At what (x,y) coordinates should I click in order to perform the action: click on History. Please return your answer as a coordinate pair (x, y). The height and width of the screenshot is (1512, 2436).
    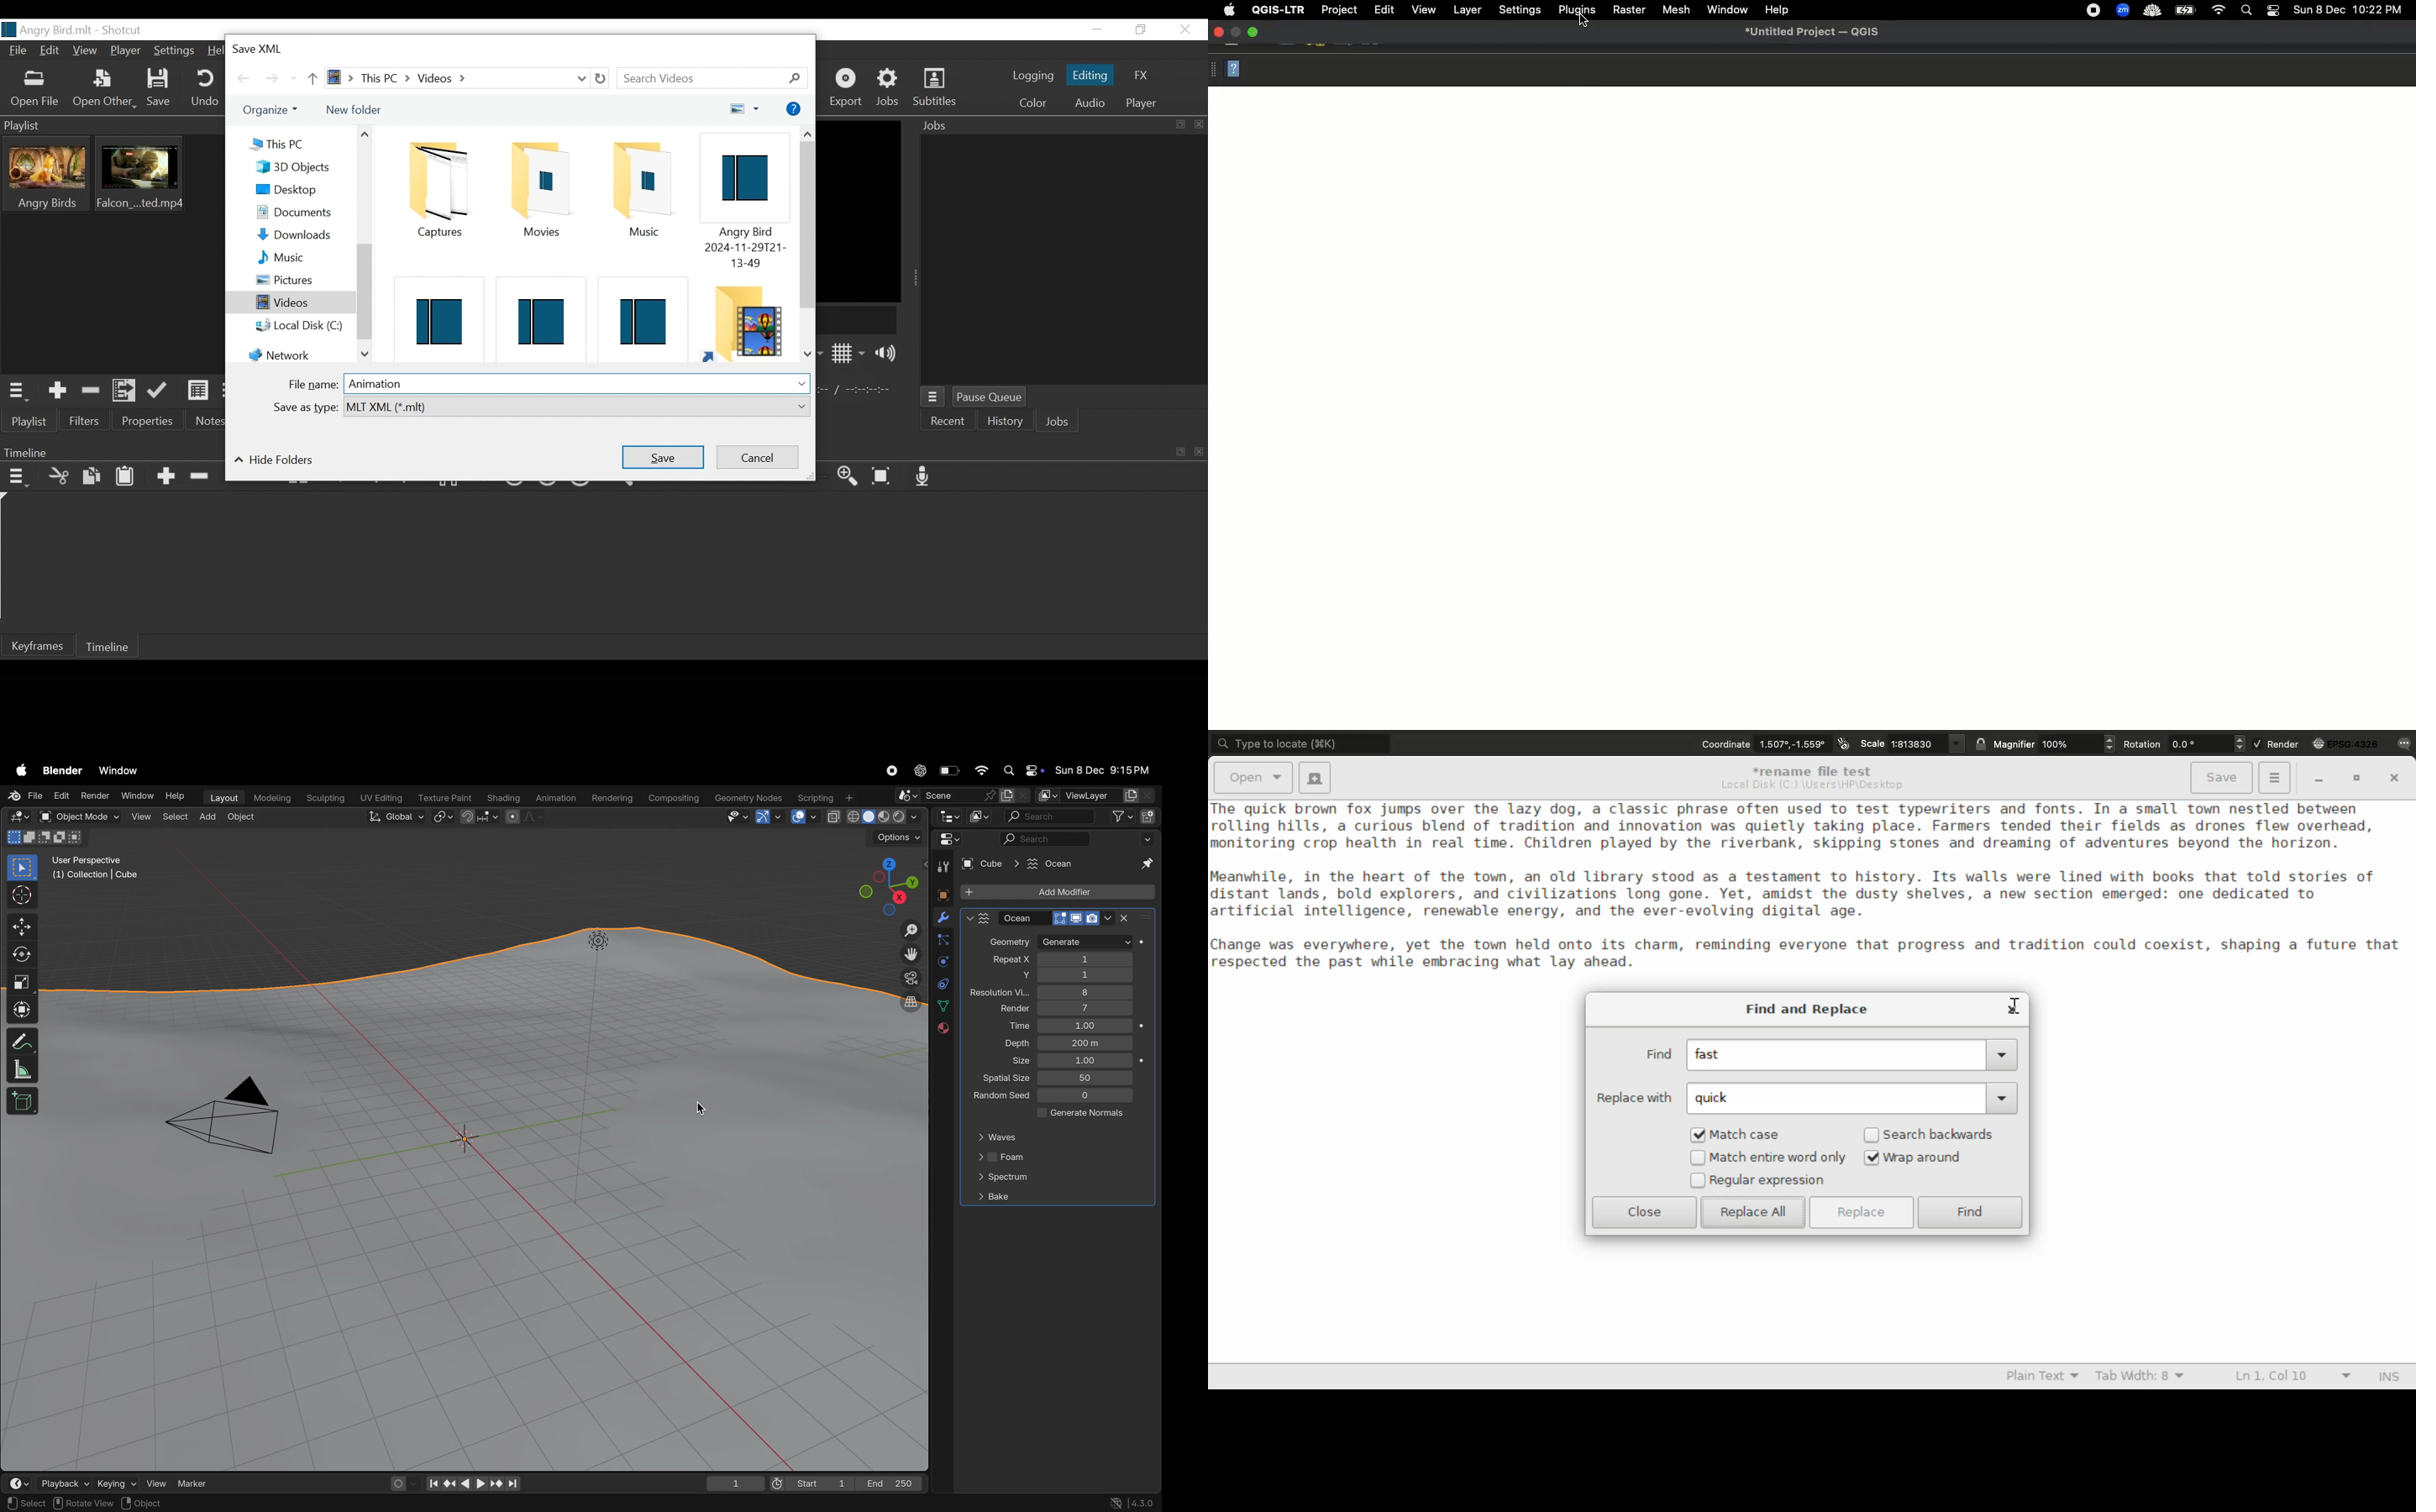
    Looking at the image, I should click on (1006, 423).